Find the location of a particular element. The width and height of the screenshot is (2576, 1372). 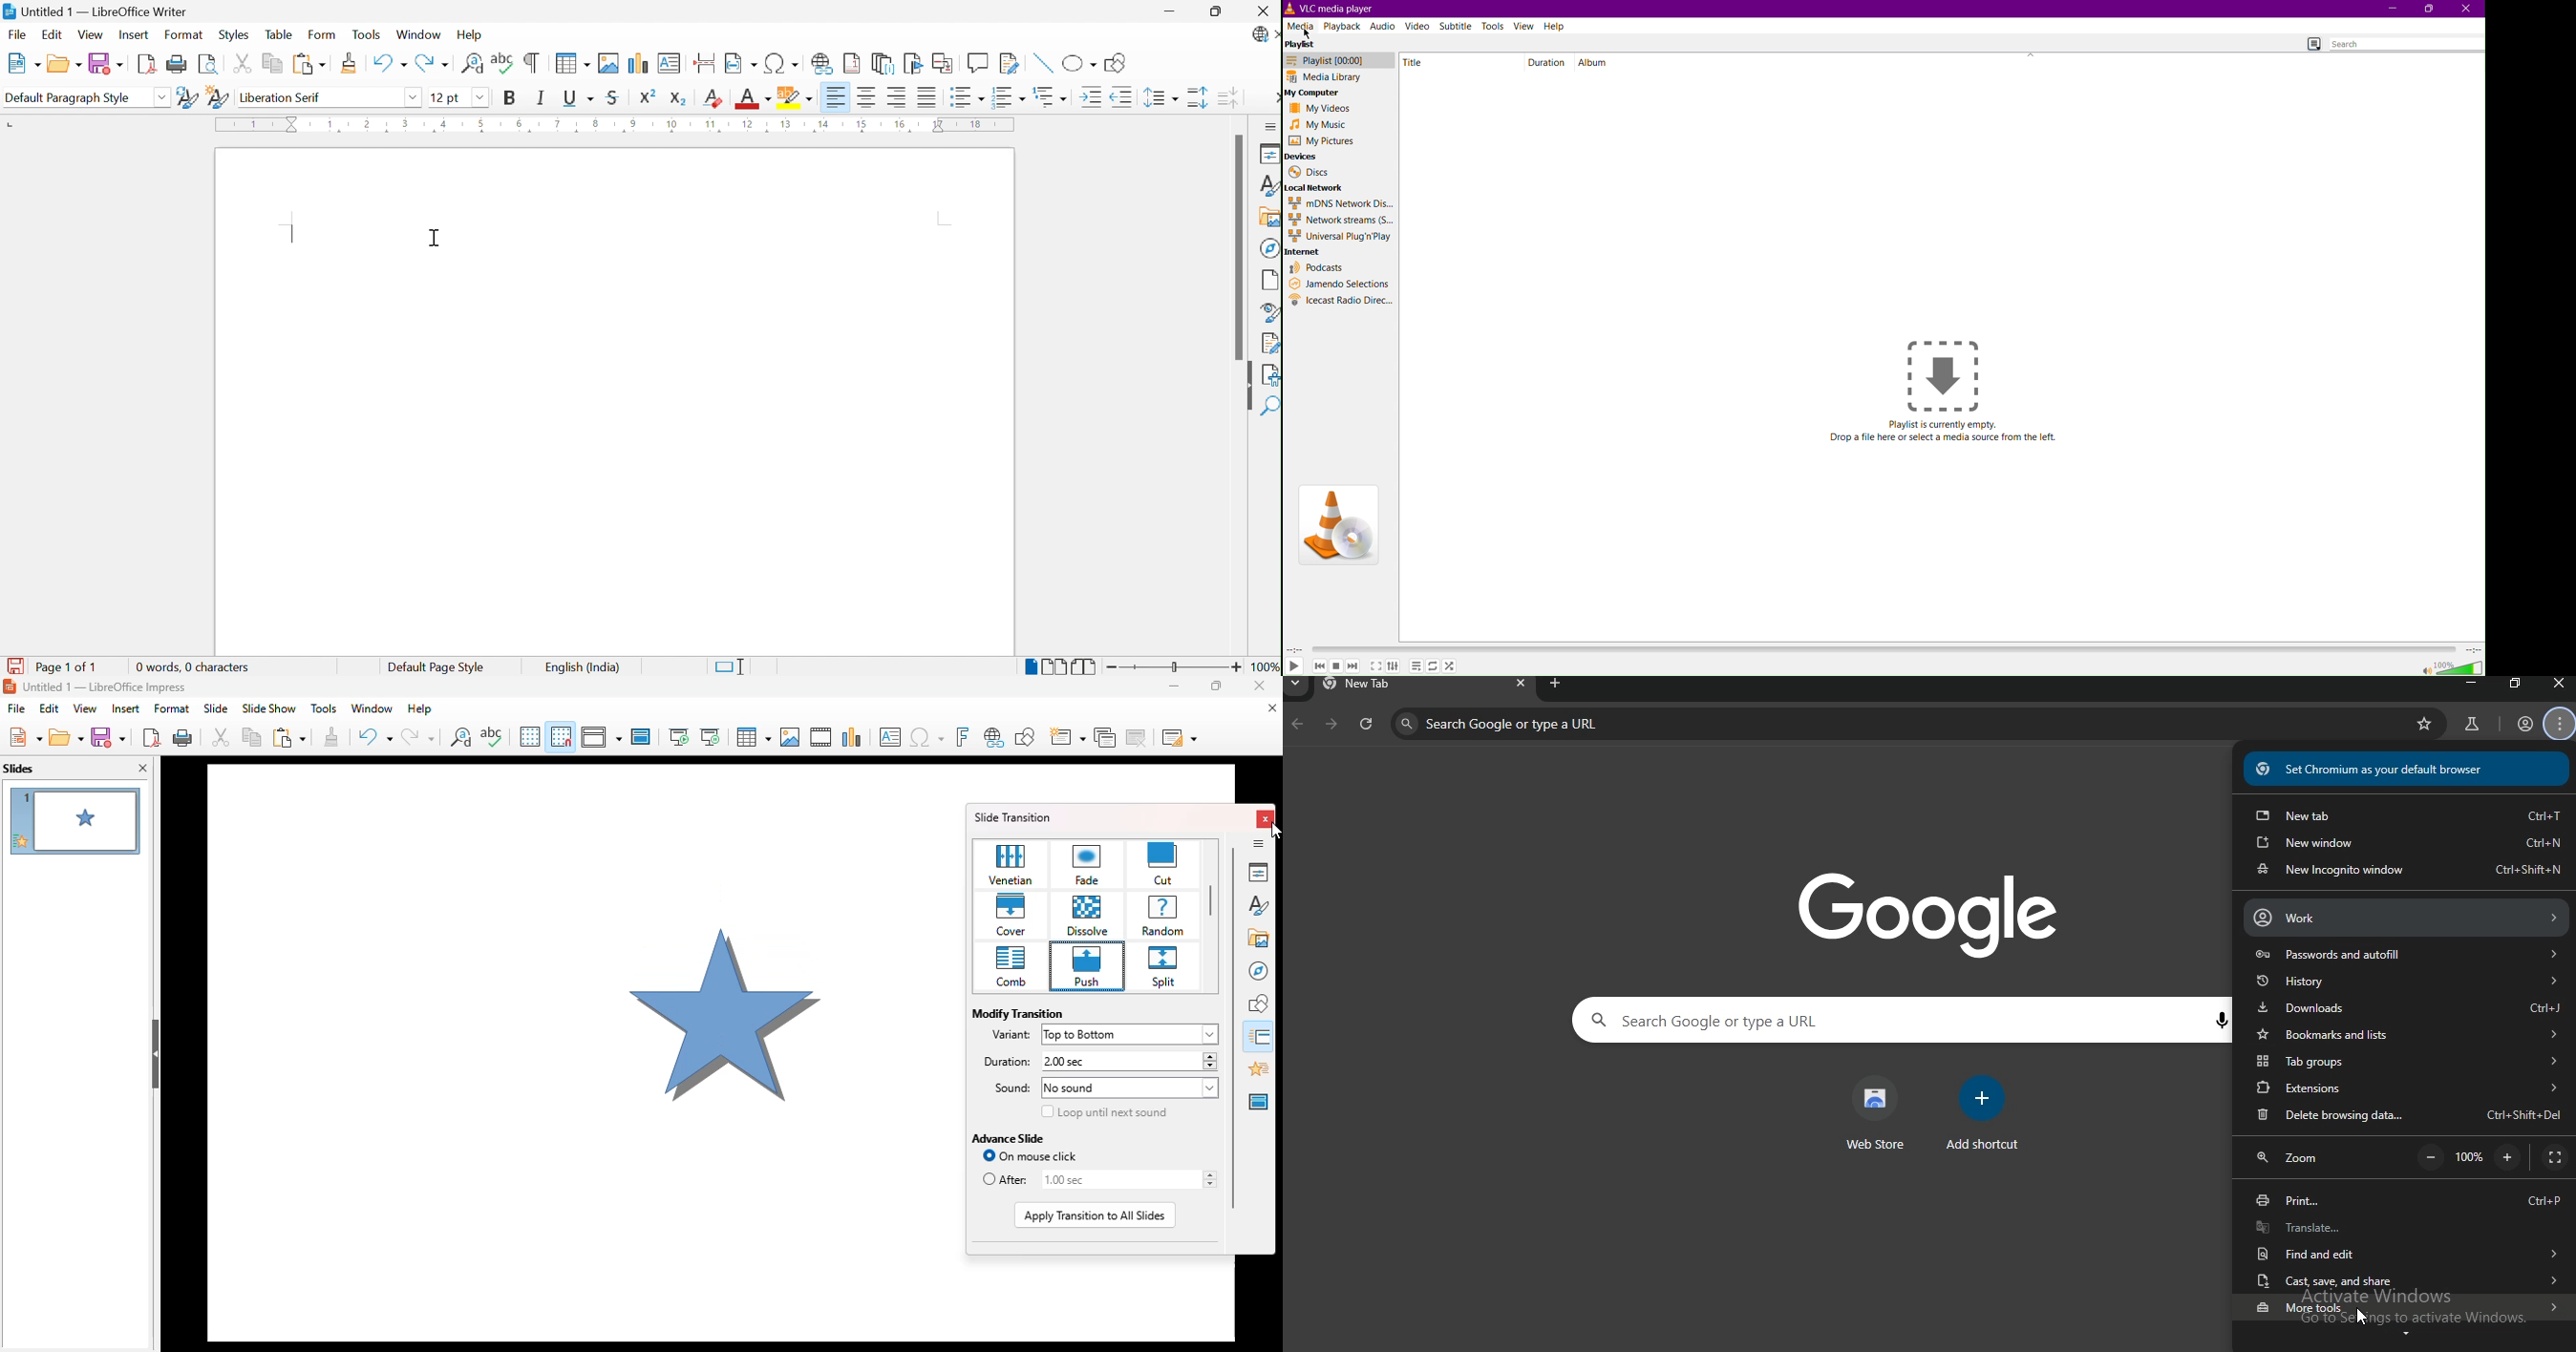

text insertion point is located at coordinates (292, 231).